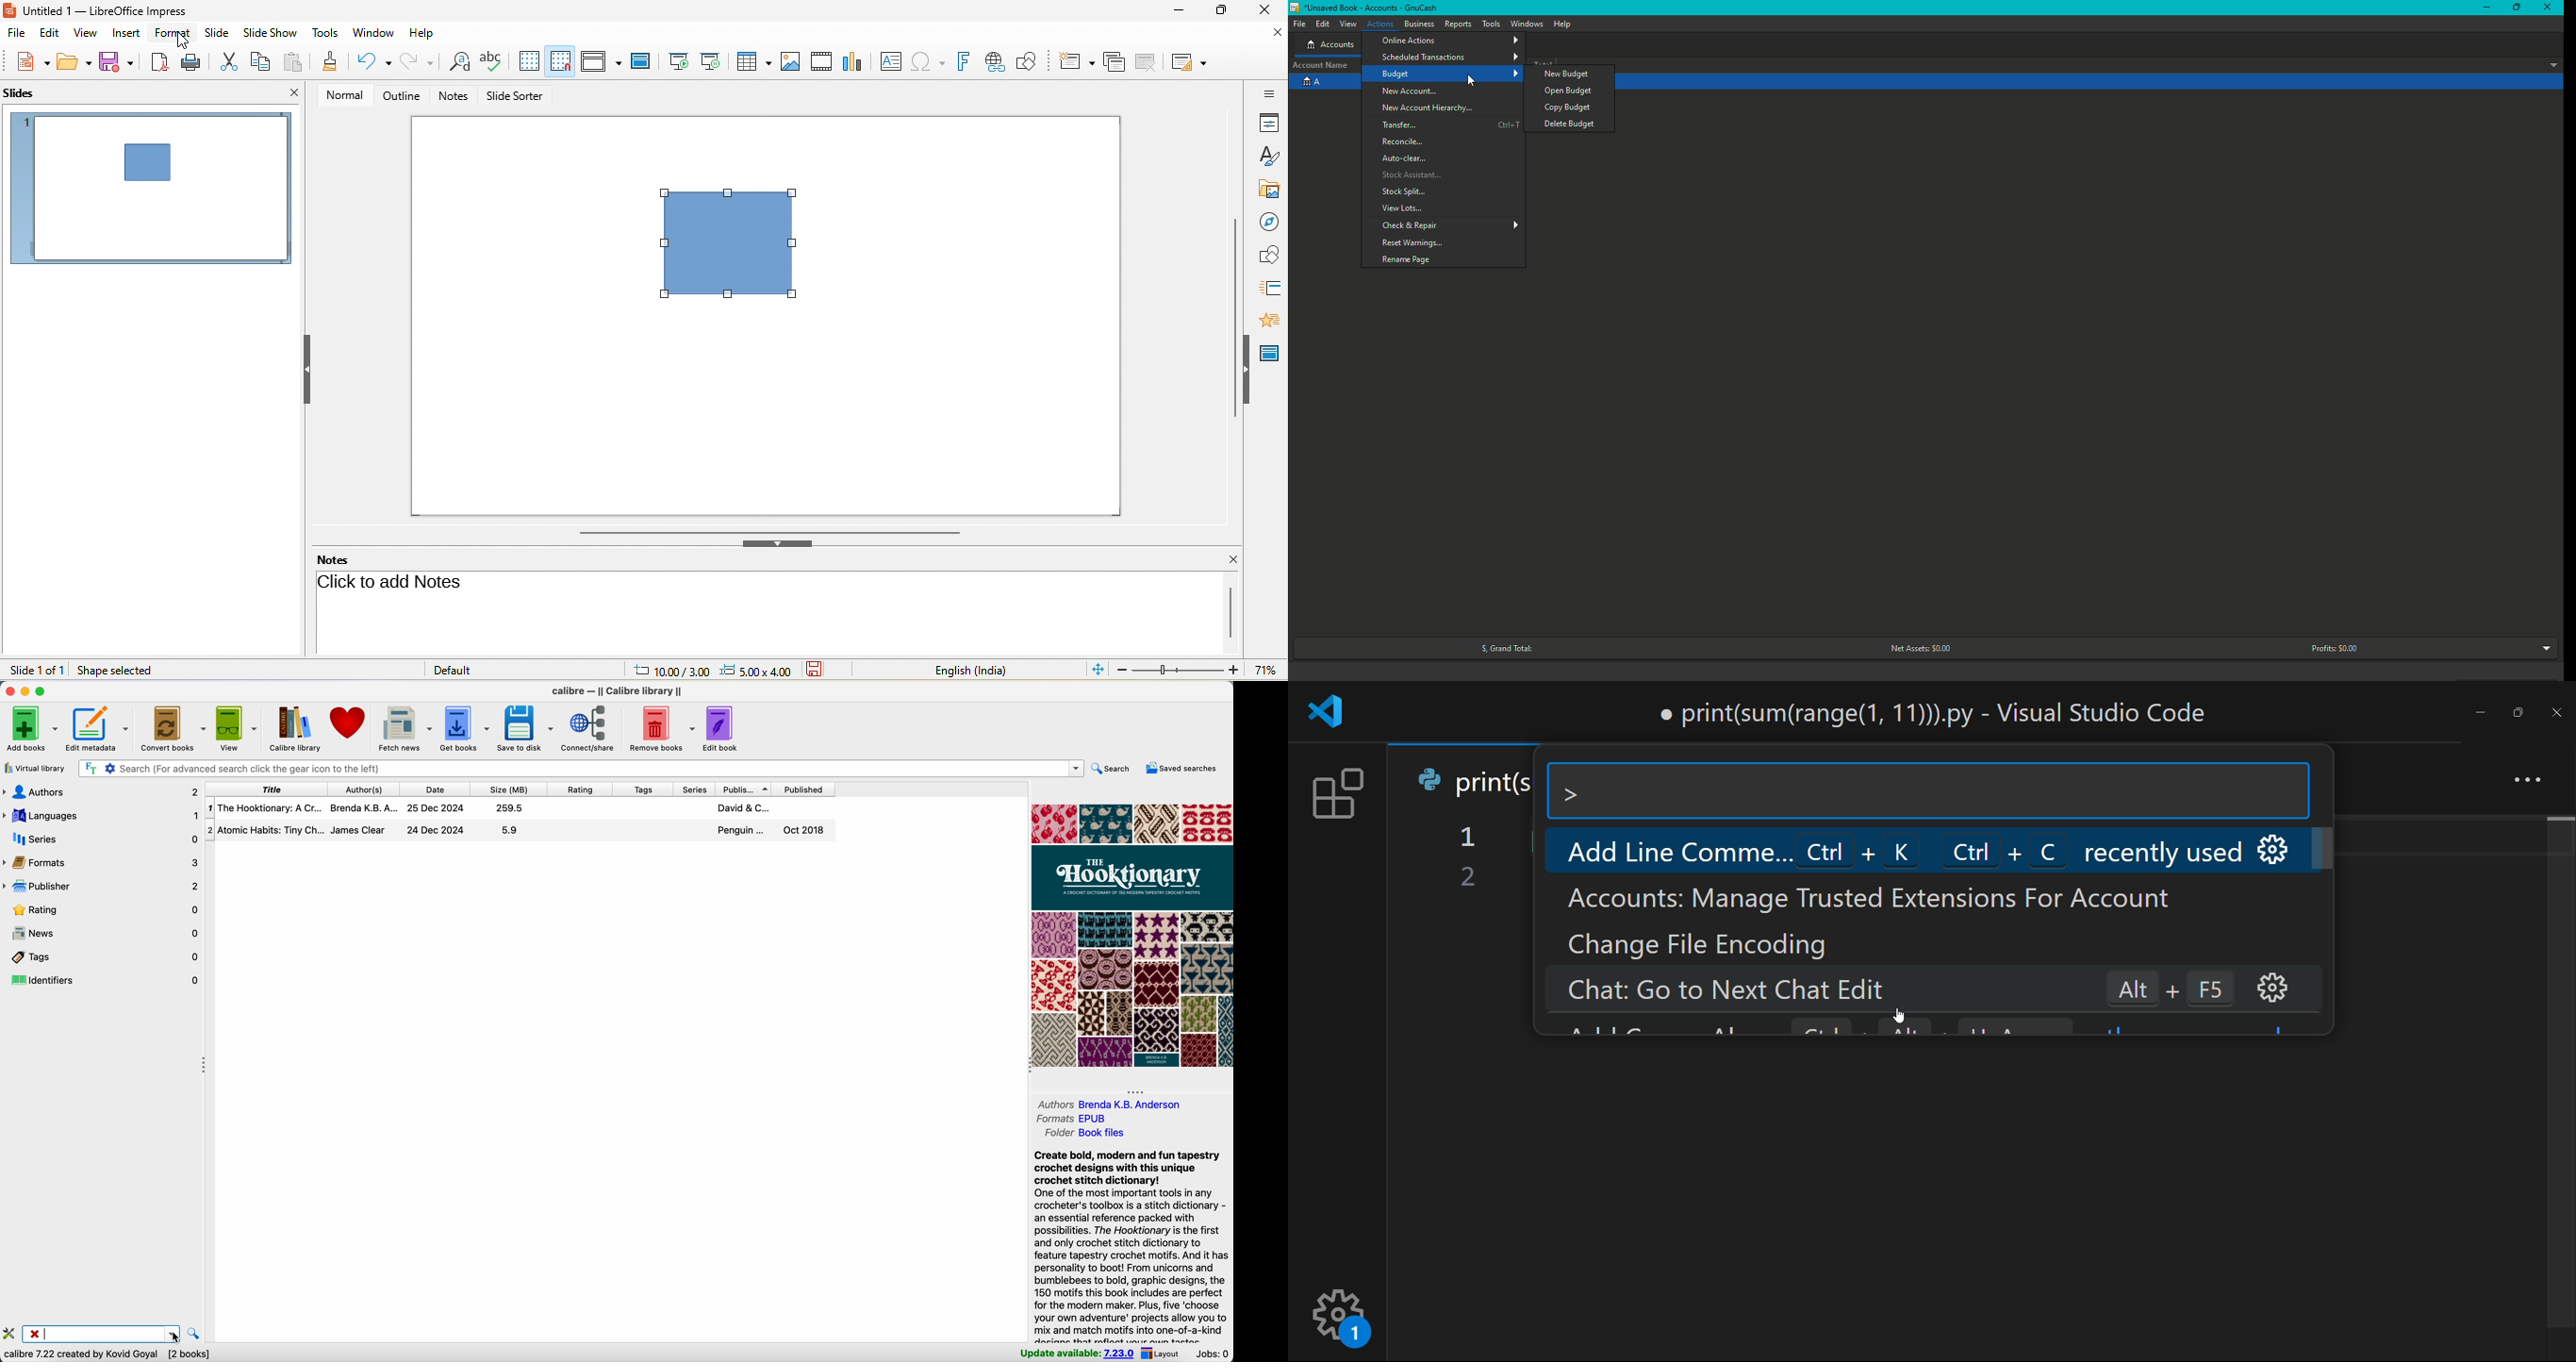 This screenshot has width=2576, height=1372. Describe the element at coordinates (737, 254) in the screenshot. I see `select shape` at that location.